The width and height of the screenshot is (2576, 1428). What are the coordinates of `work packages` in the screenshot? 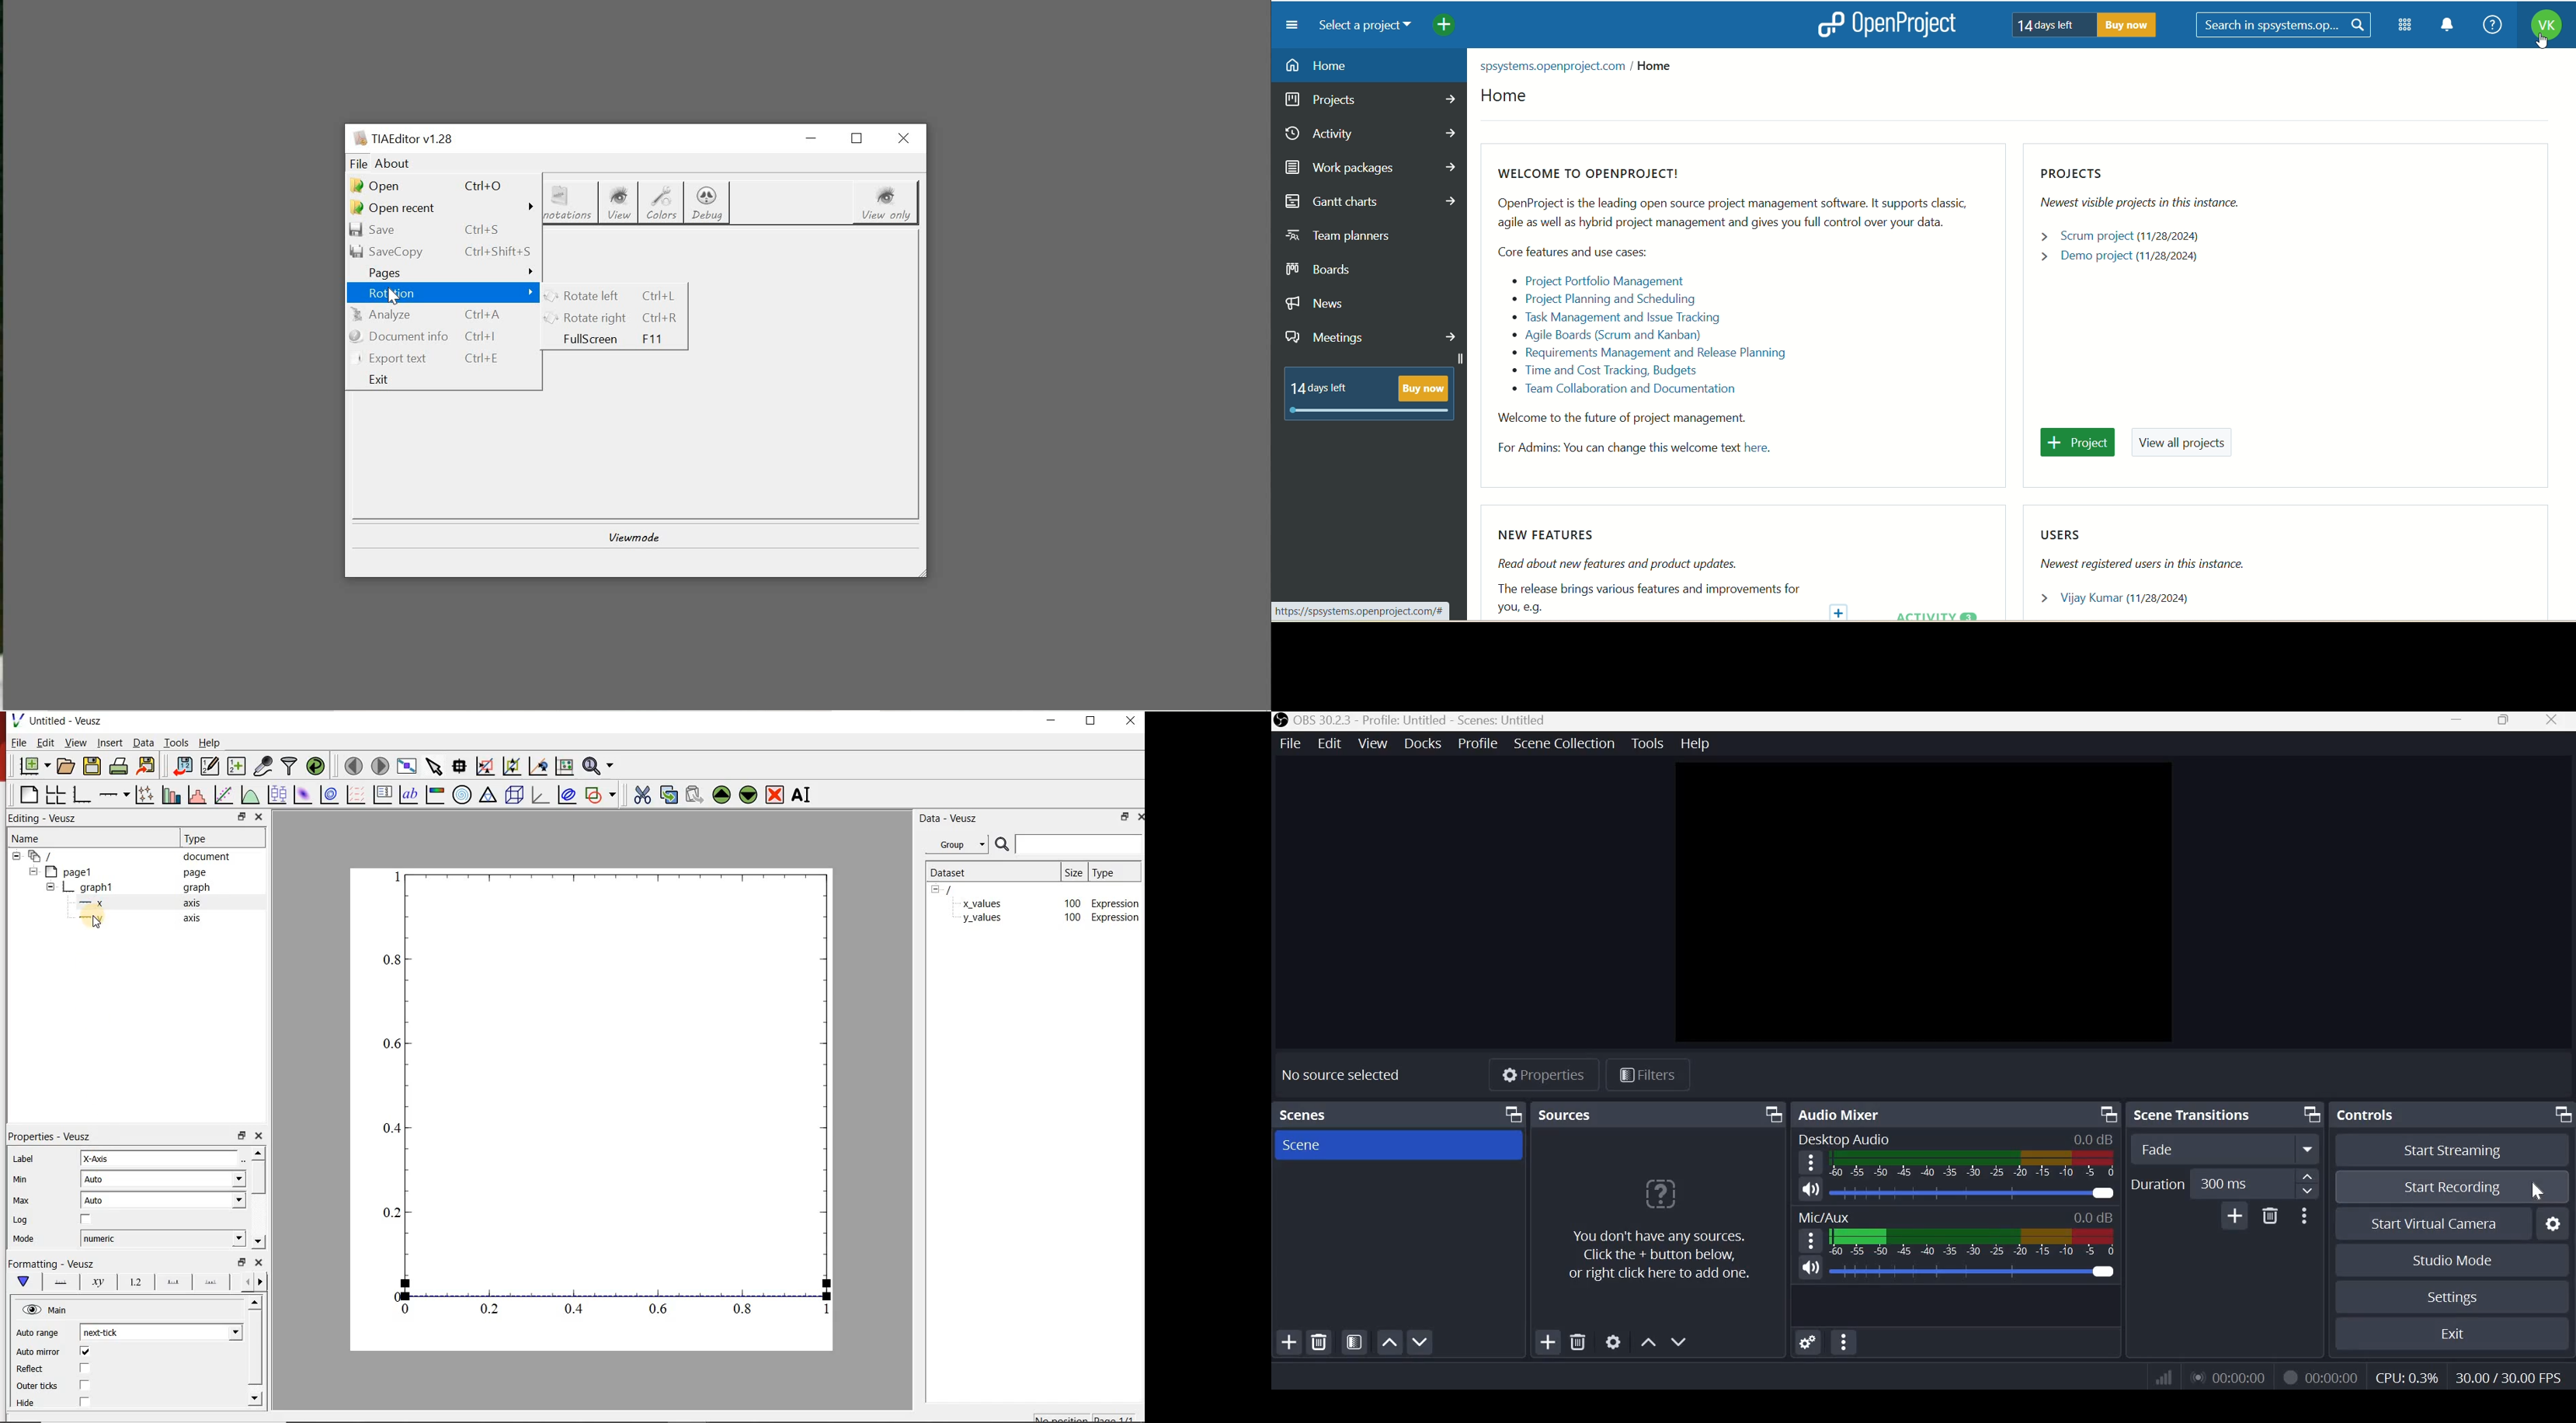 It's located at (1373, 167).